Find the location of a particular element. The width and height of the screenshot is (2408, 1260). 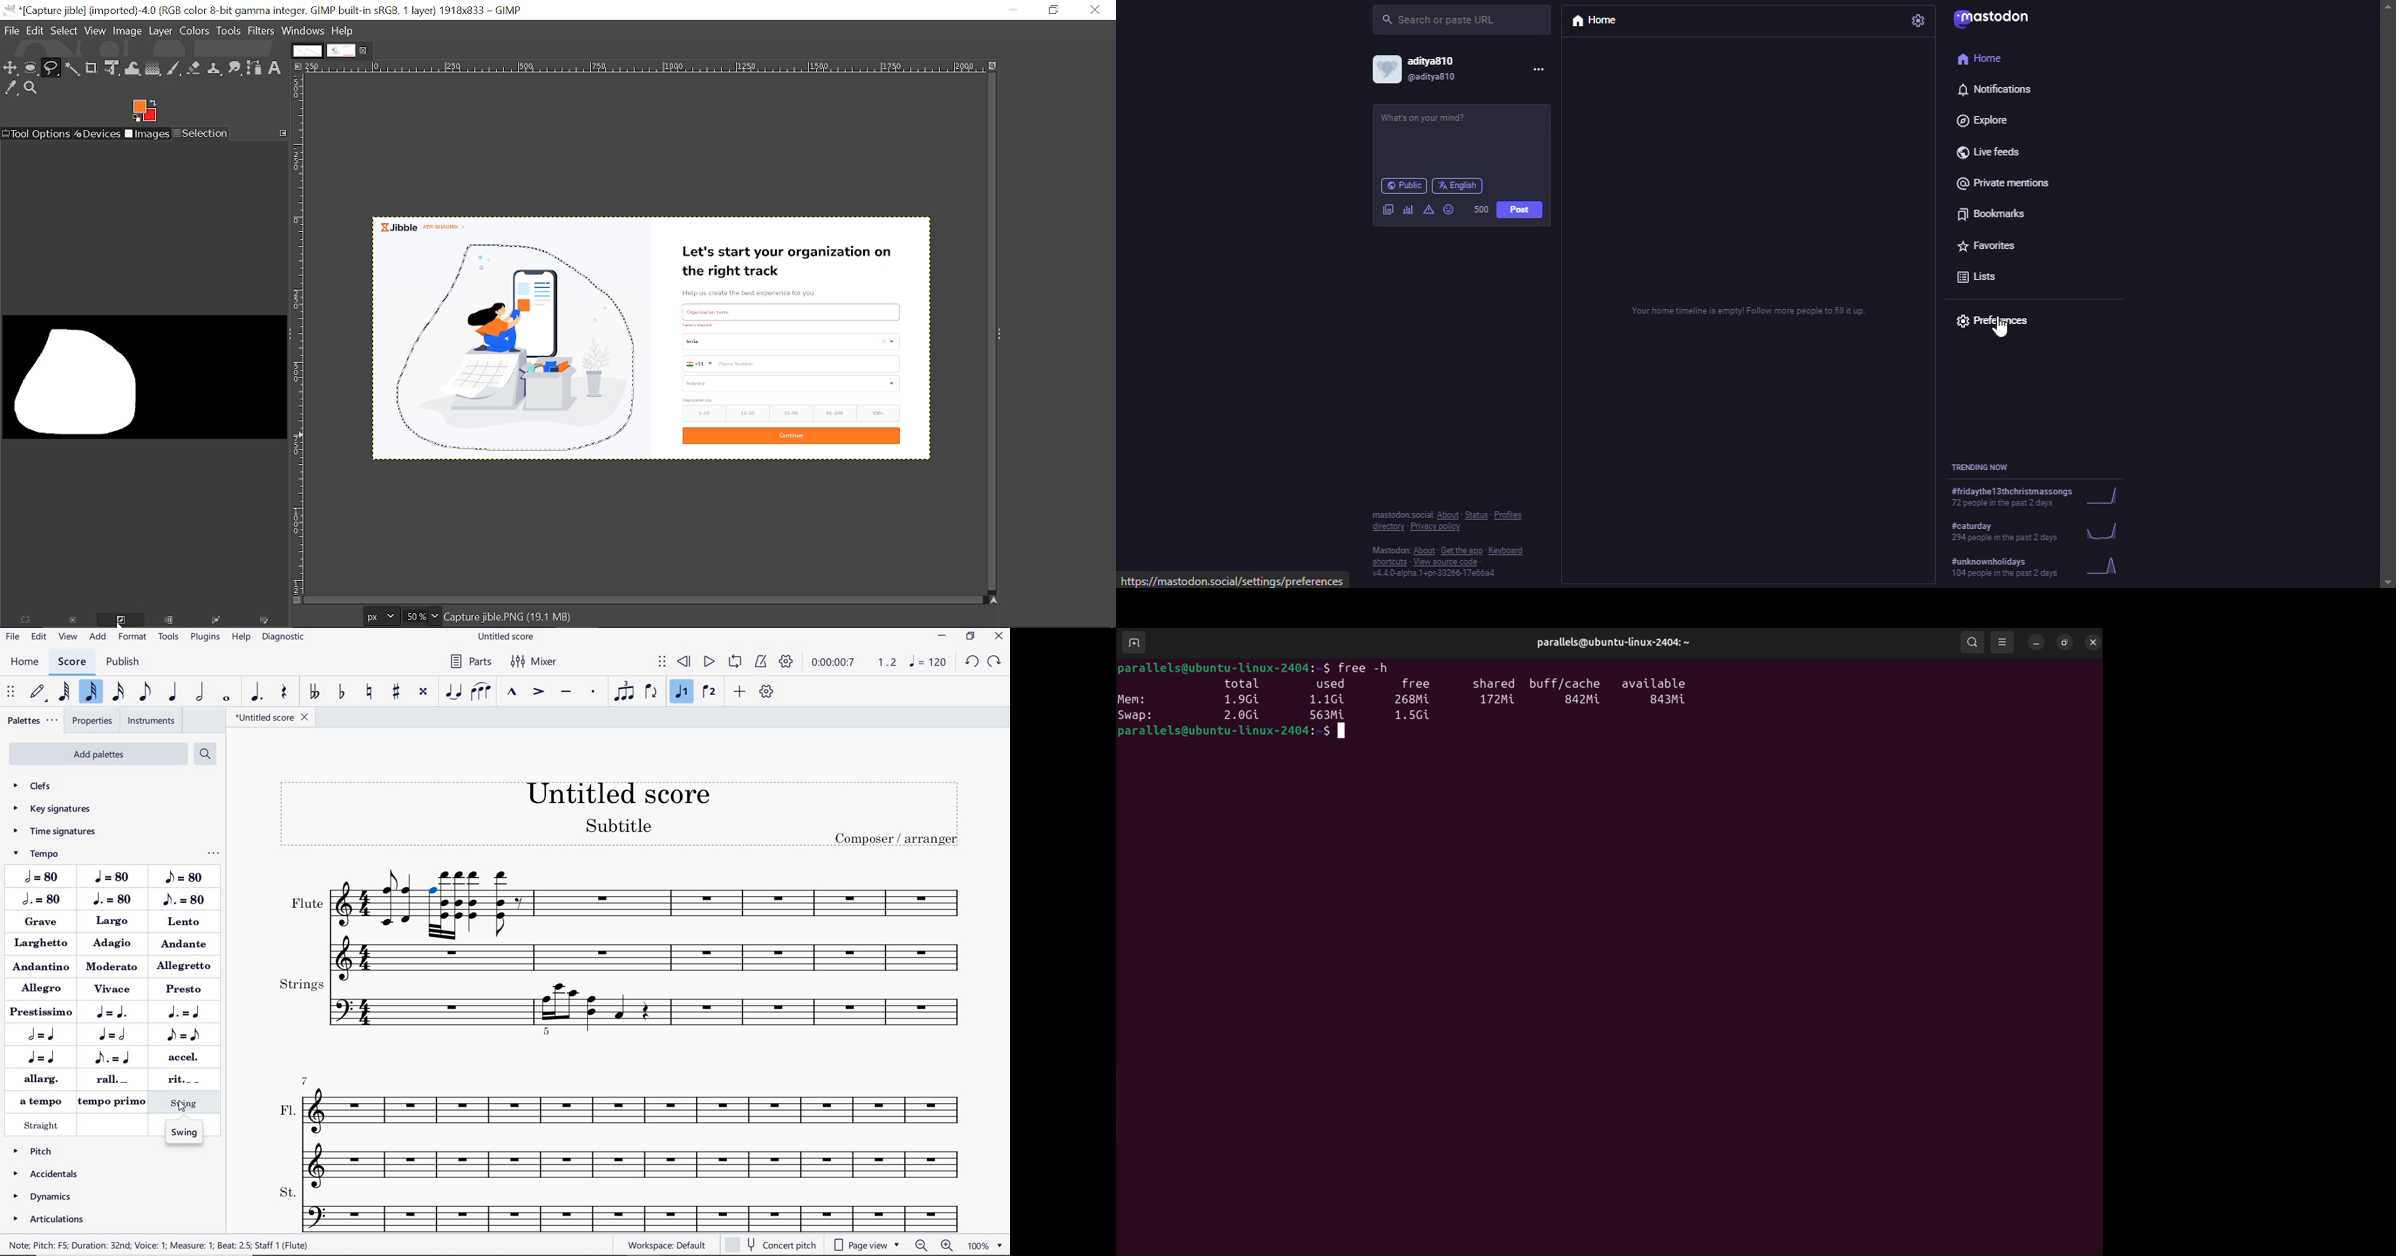

search palettes is located at coordinates (205, 753).